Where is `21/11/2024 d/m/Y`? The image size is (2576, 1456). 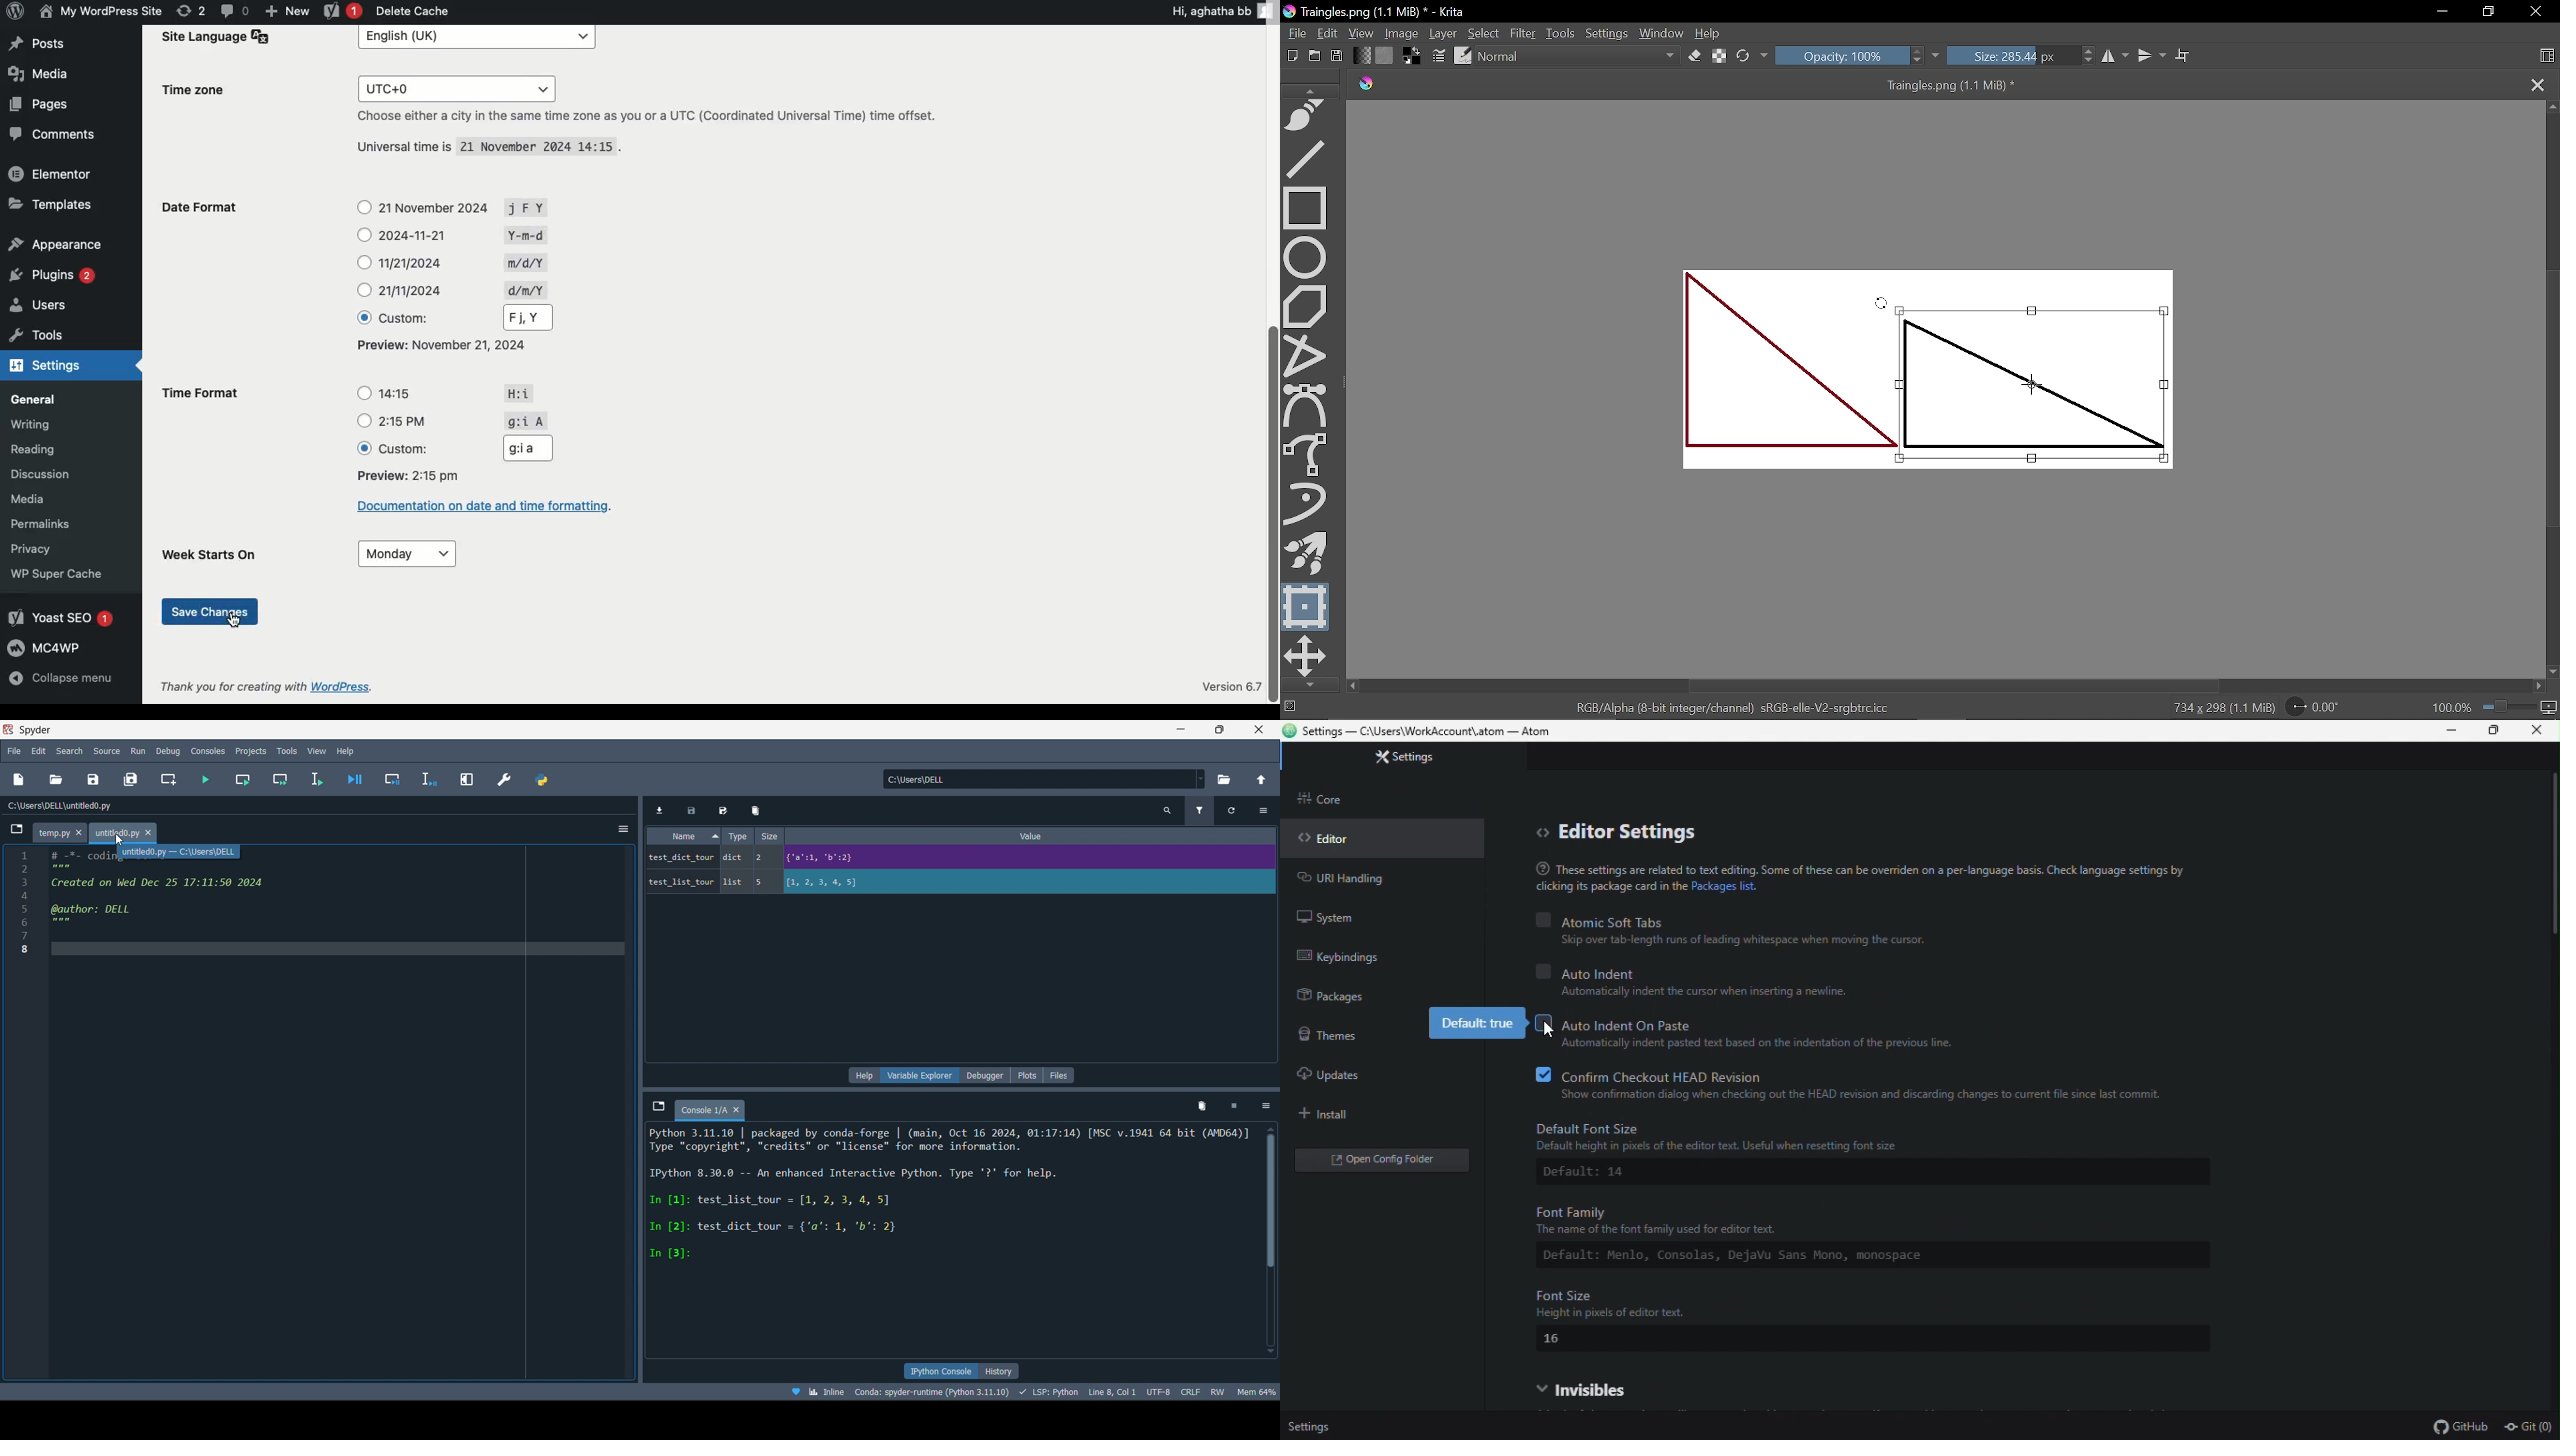 21/11/2024 d/m/Y is located at coordinates (465, 290).